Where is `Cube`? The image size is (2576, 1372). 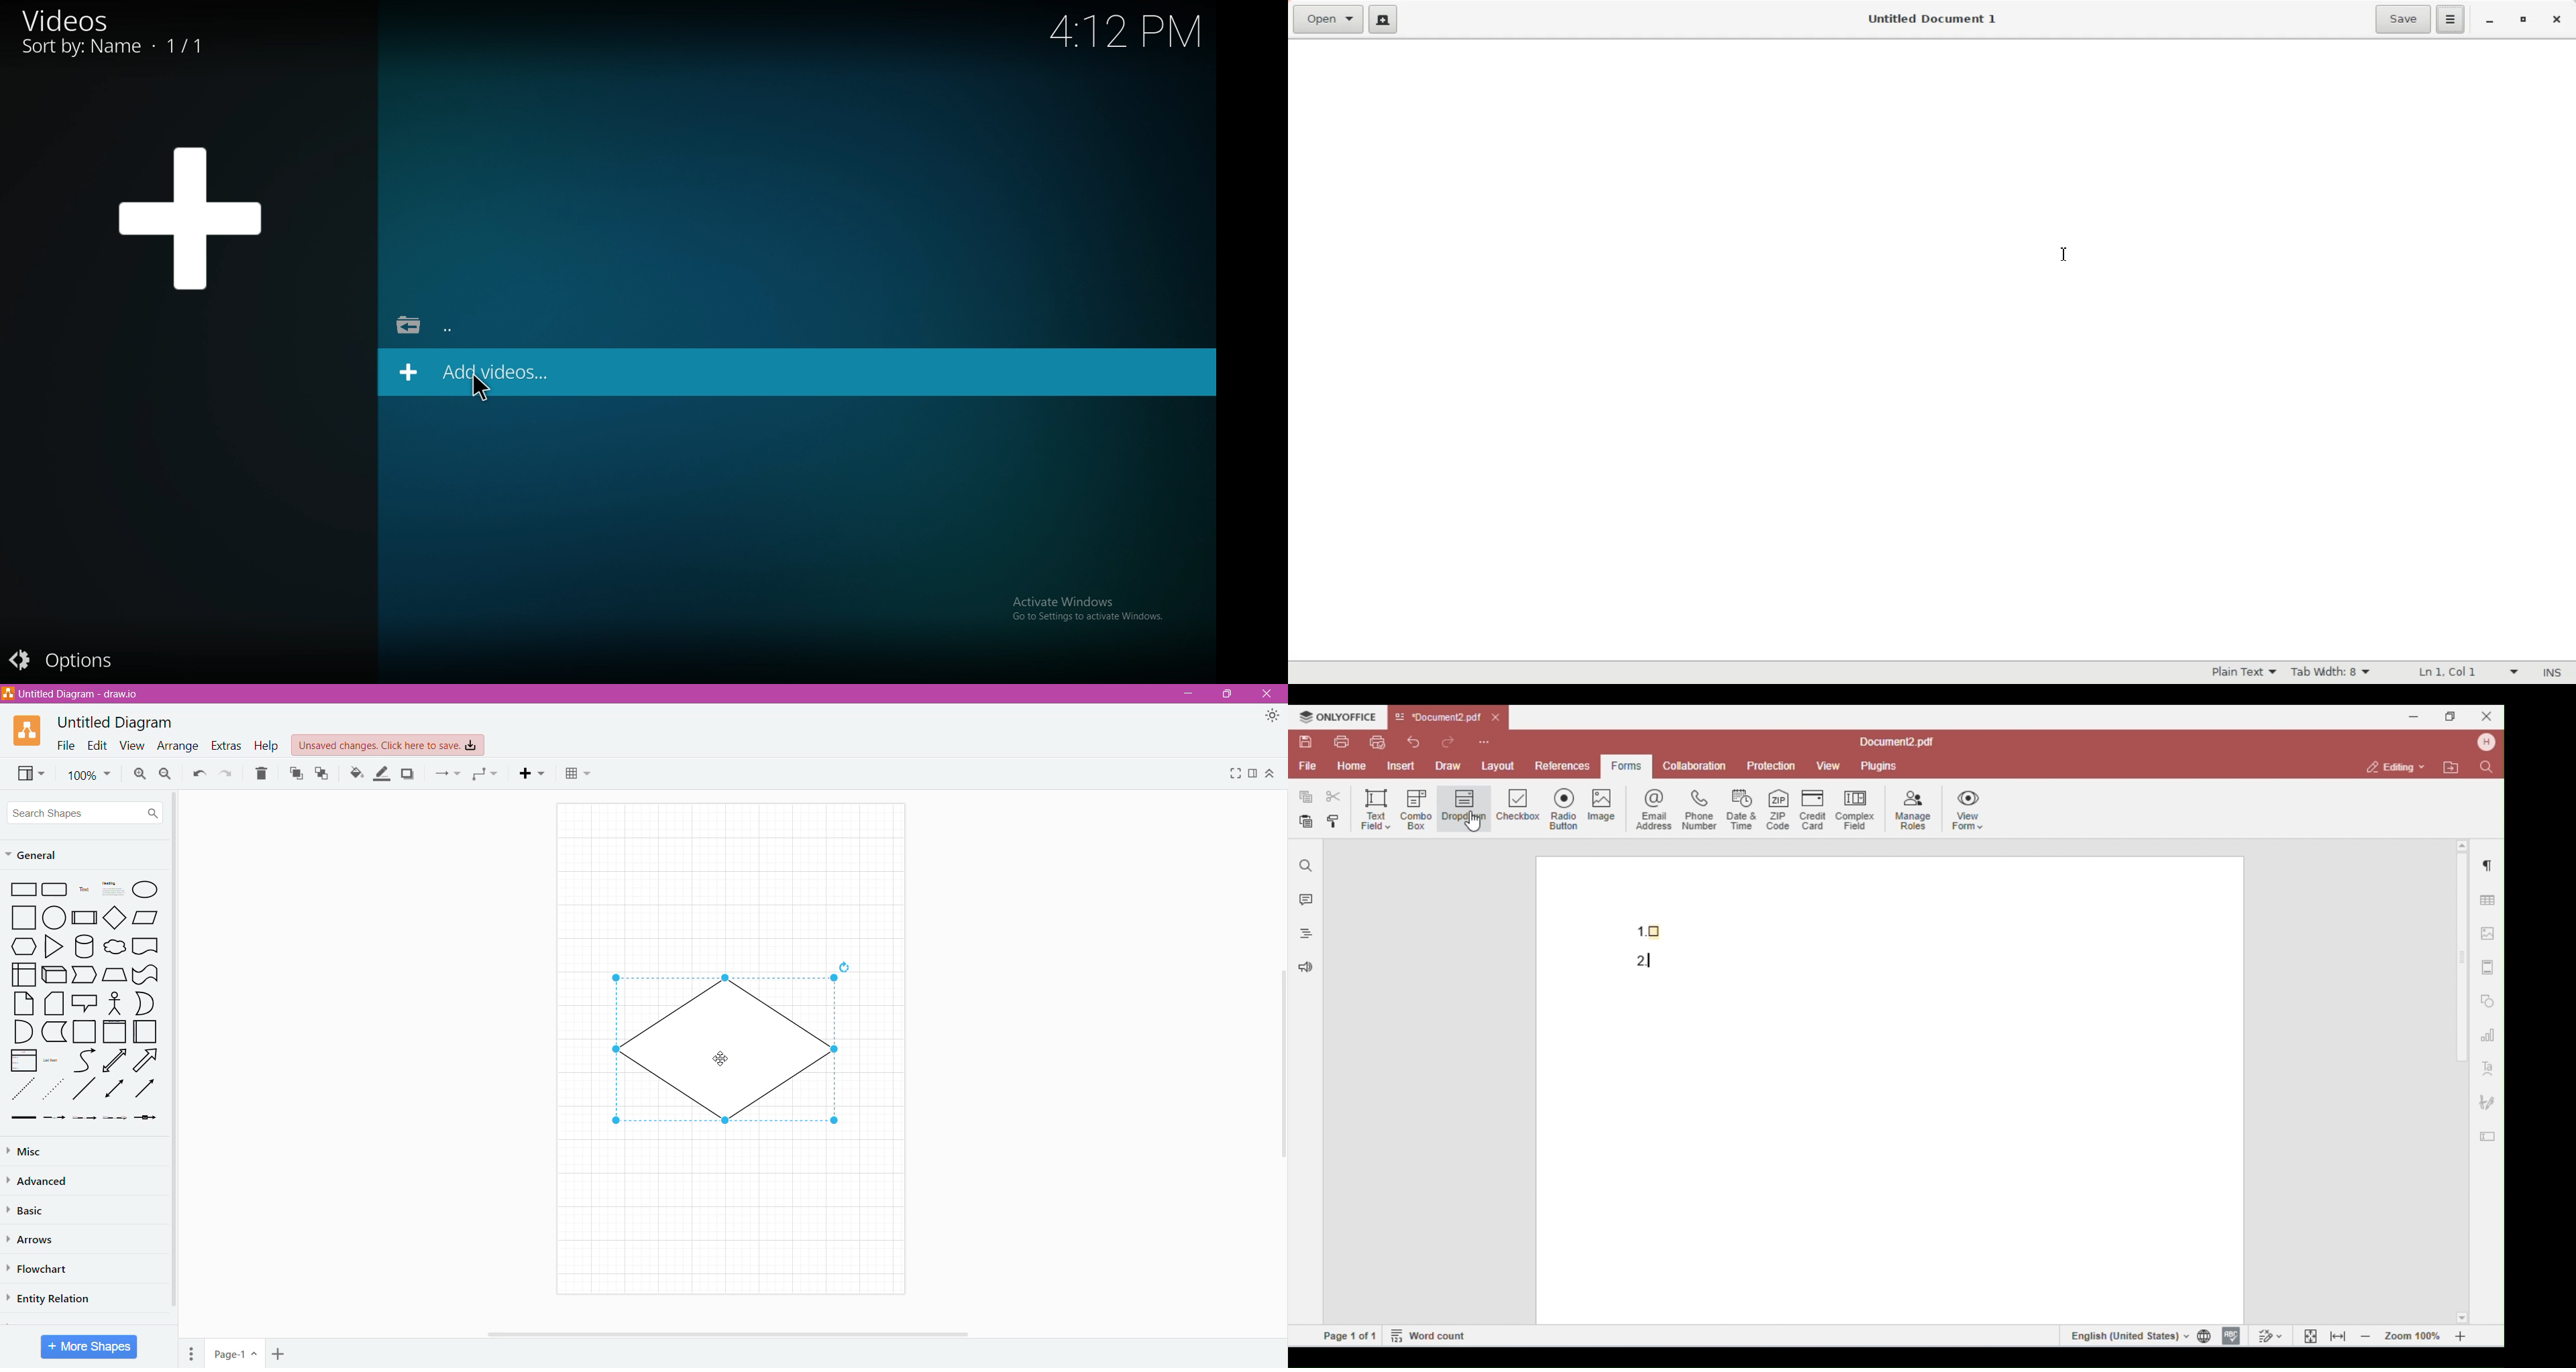 Cube is located at coordinates (53, 975).